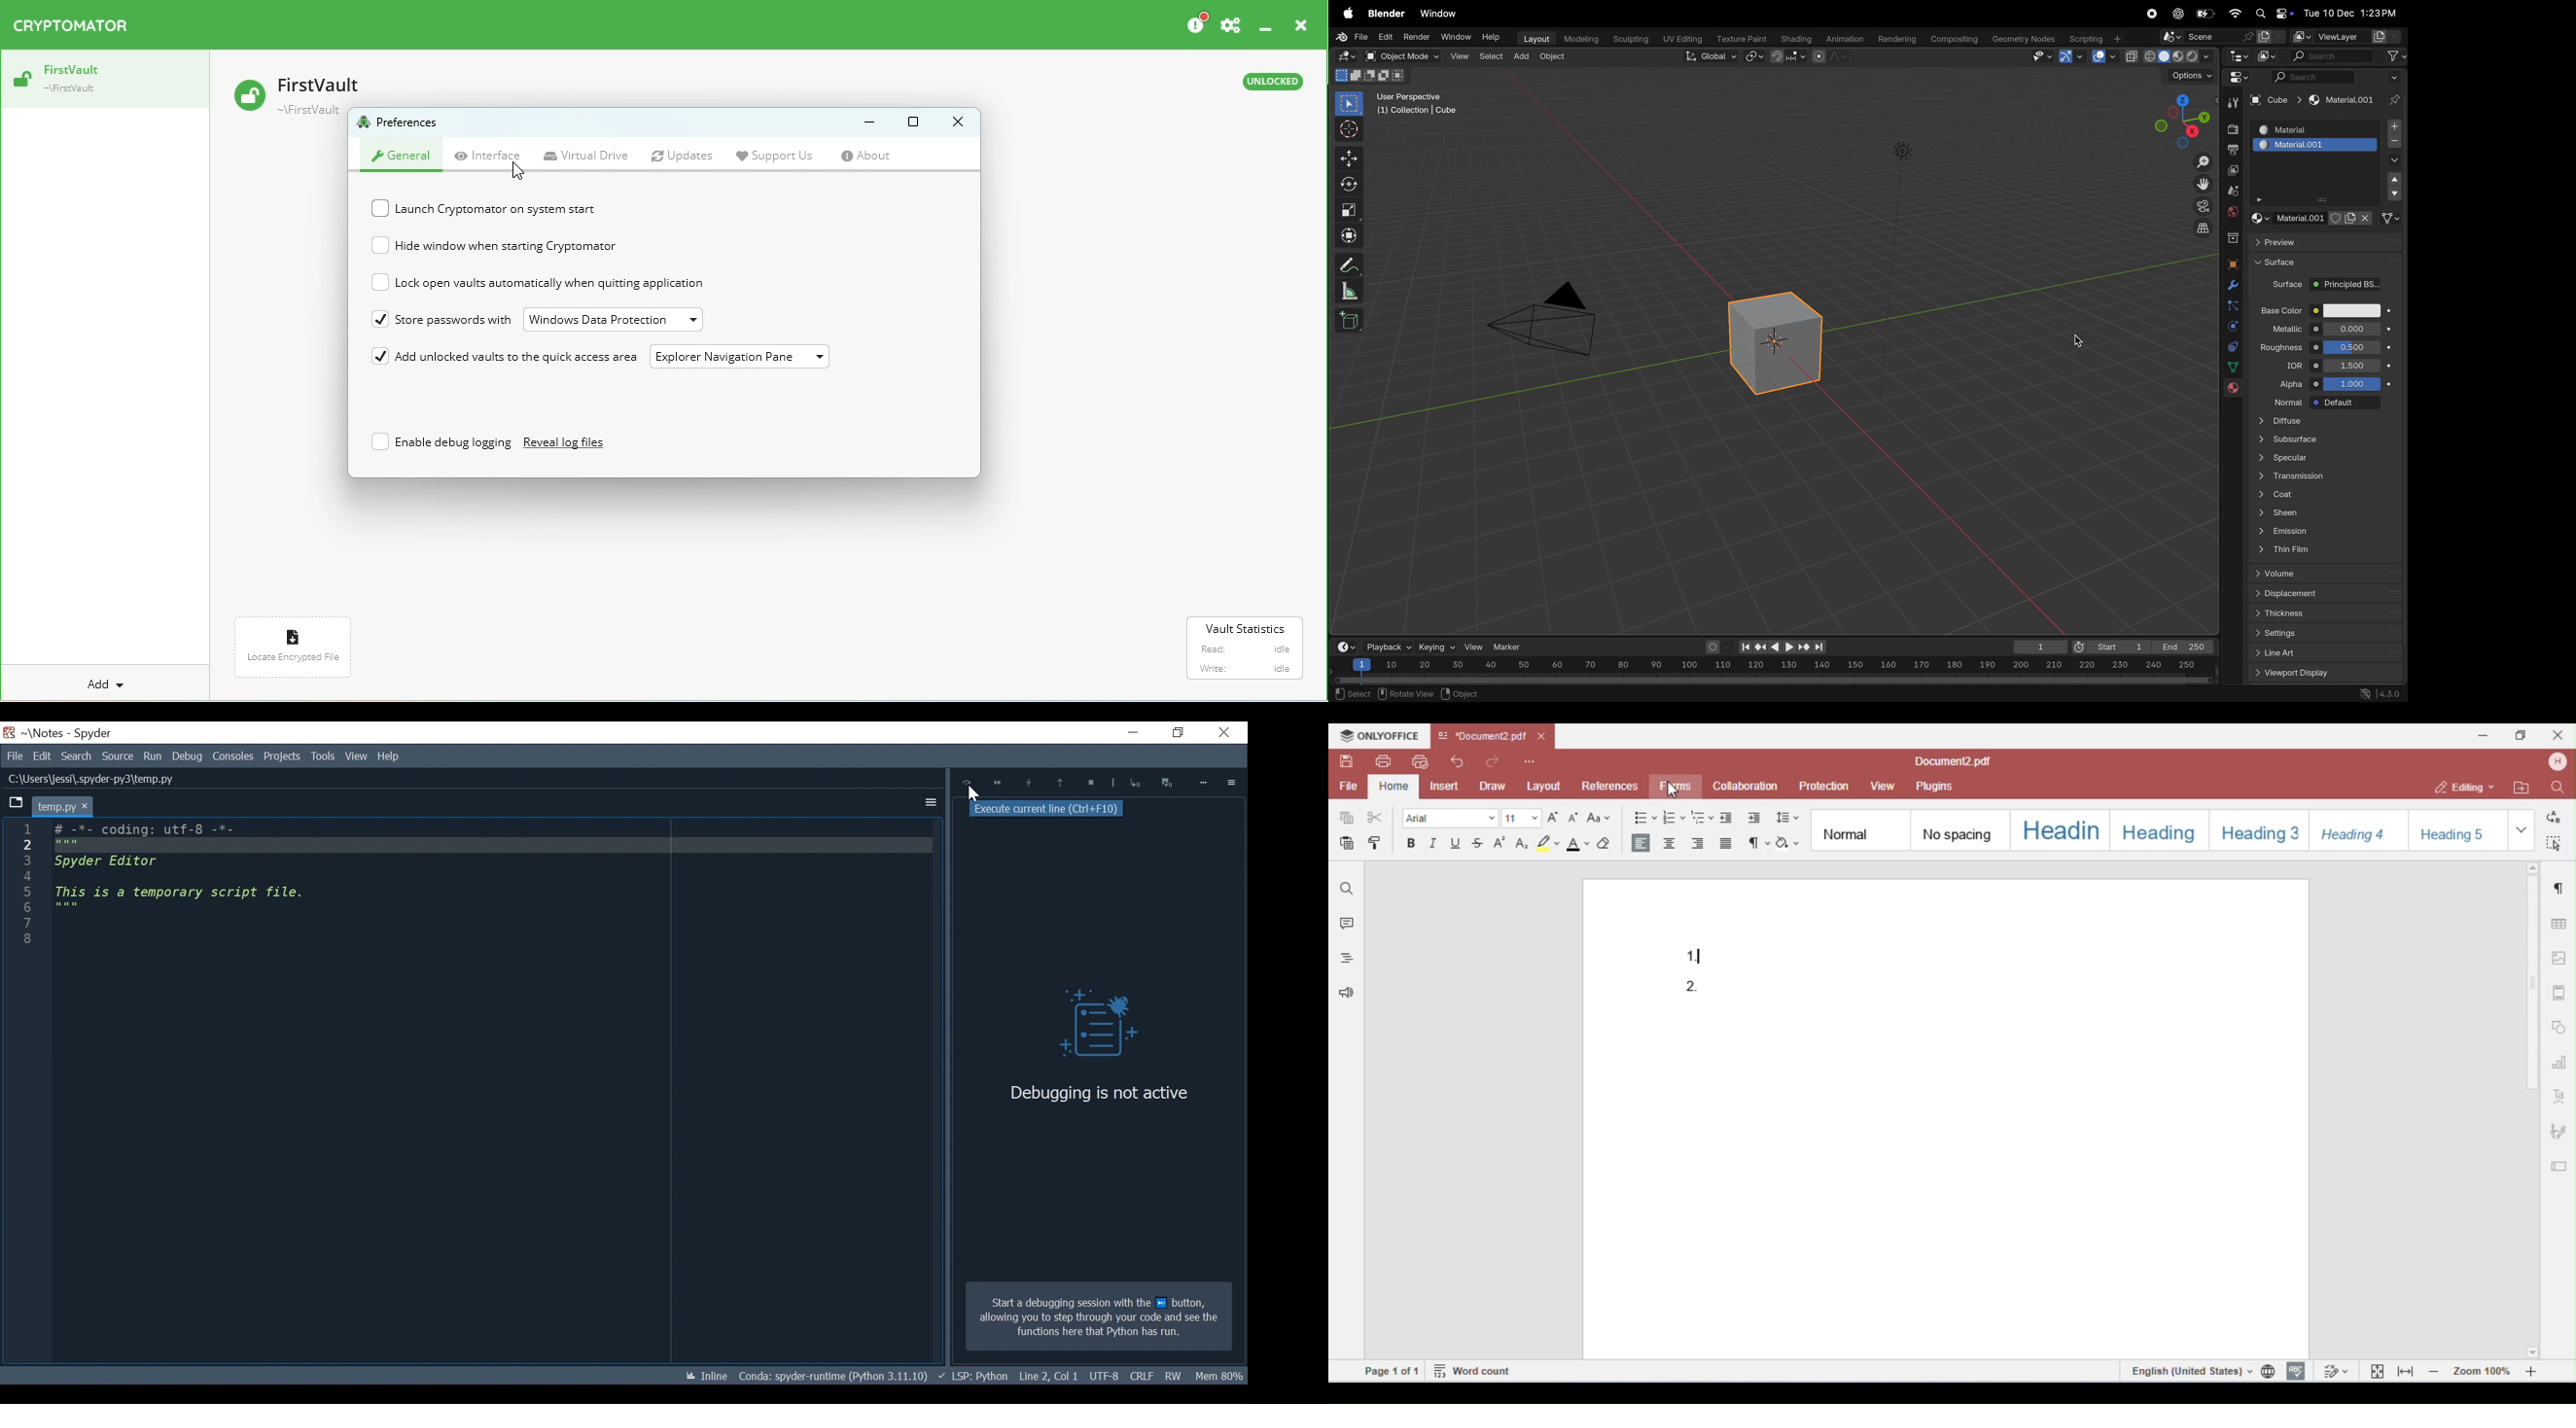  Describe the element at coordinates (1089, 1026) in the screenshot. I see `Debug` at that location.